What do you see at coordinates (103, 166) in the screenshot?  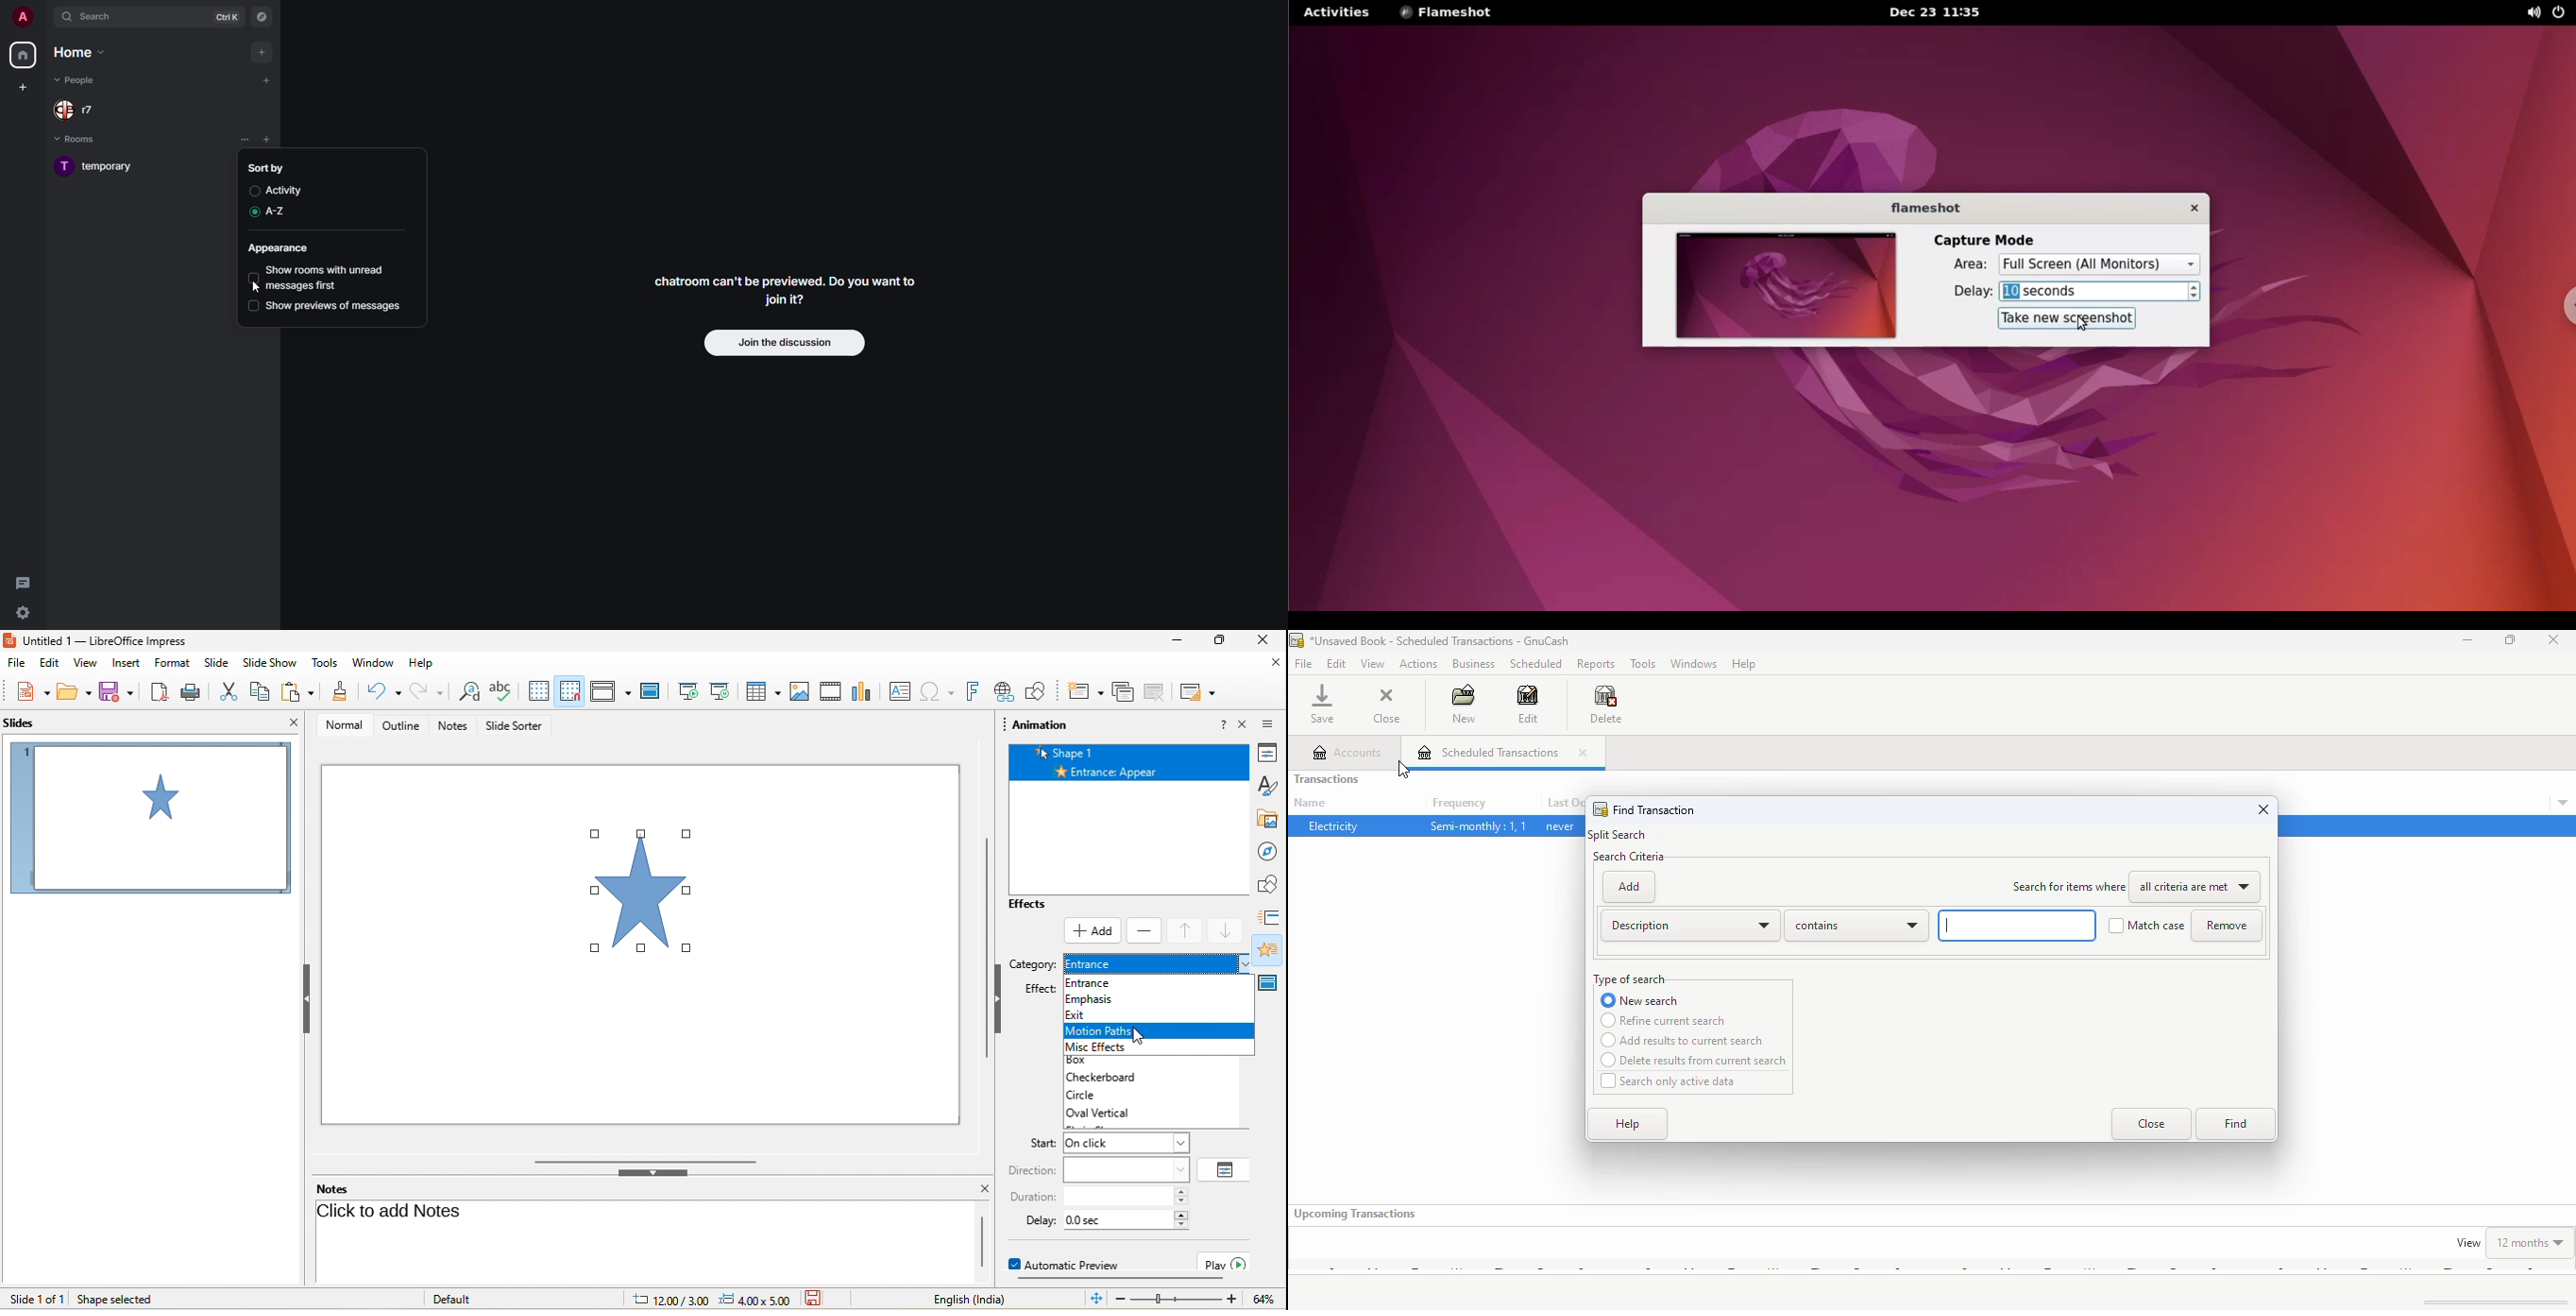 I see `room` at bounding box center [103, 166].